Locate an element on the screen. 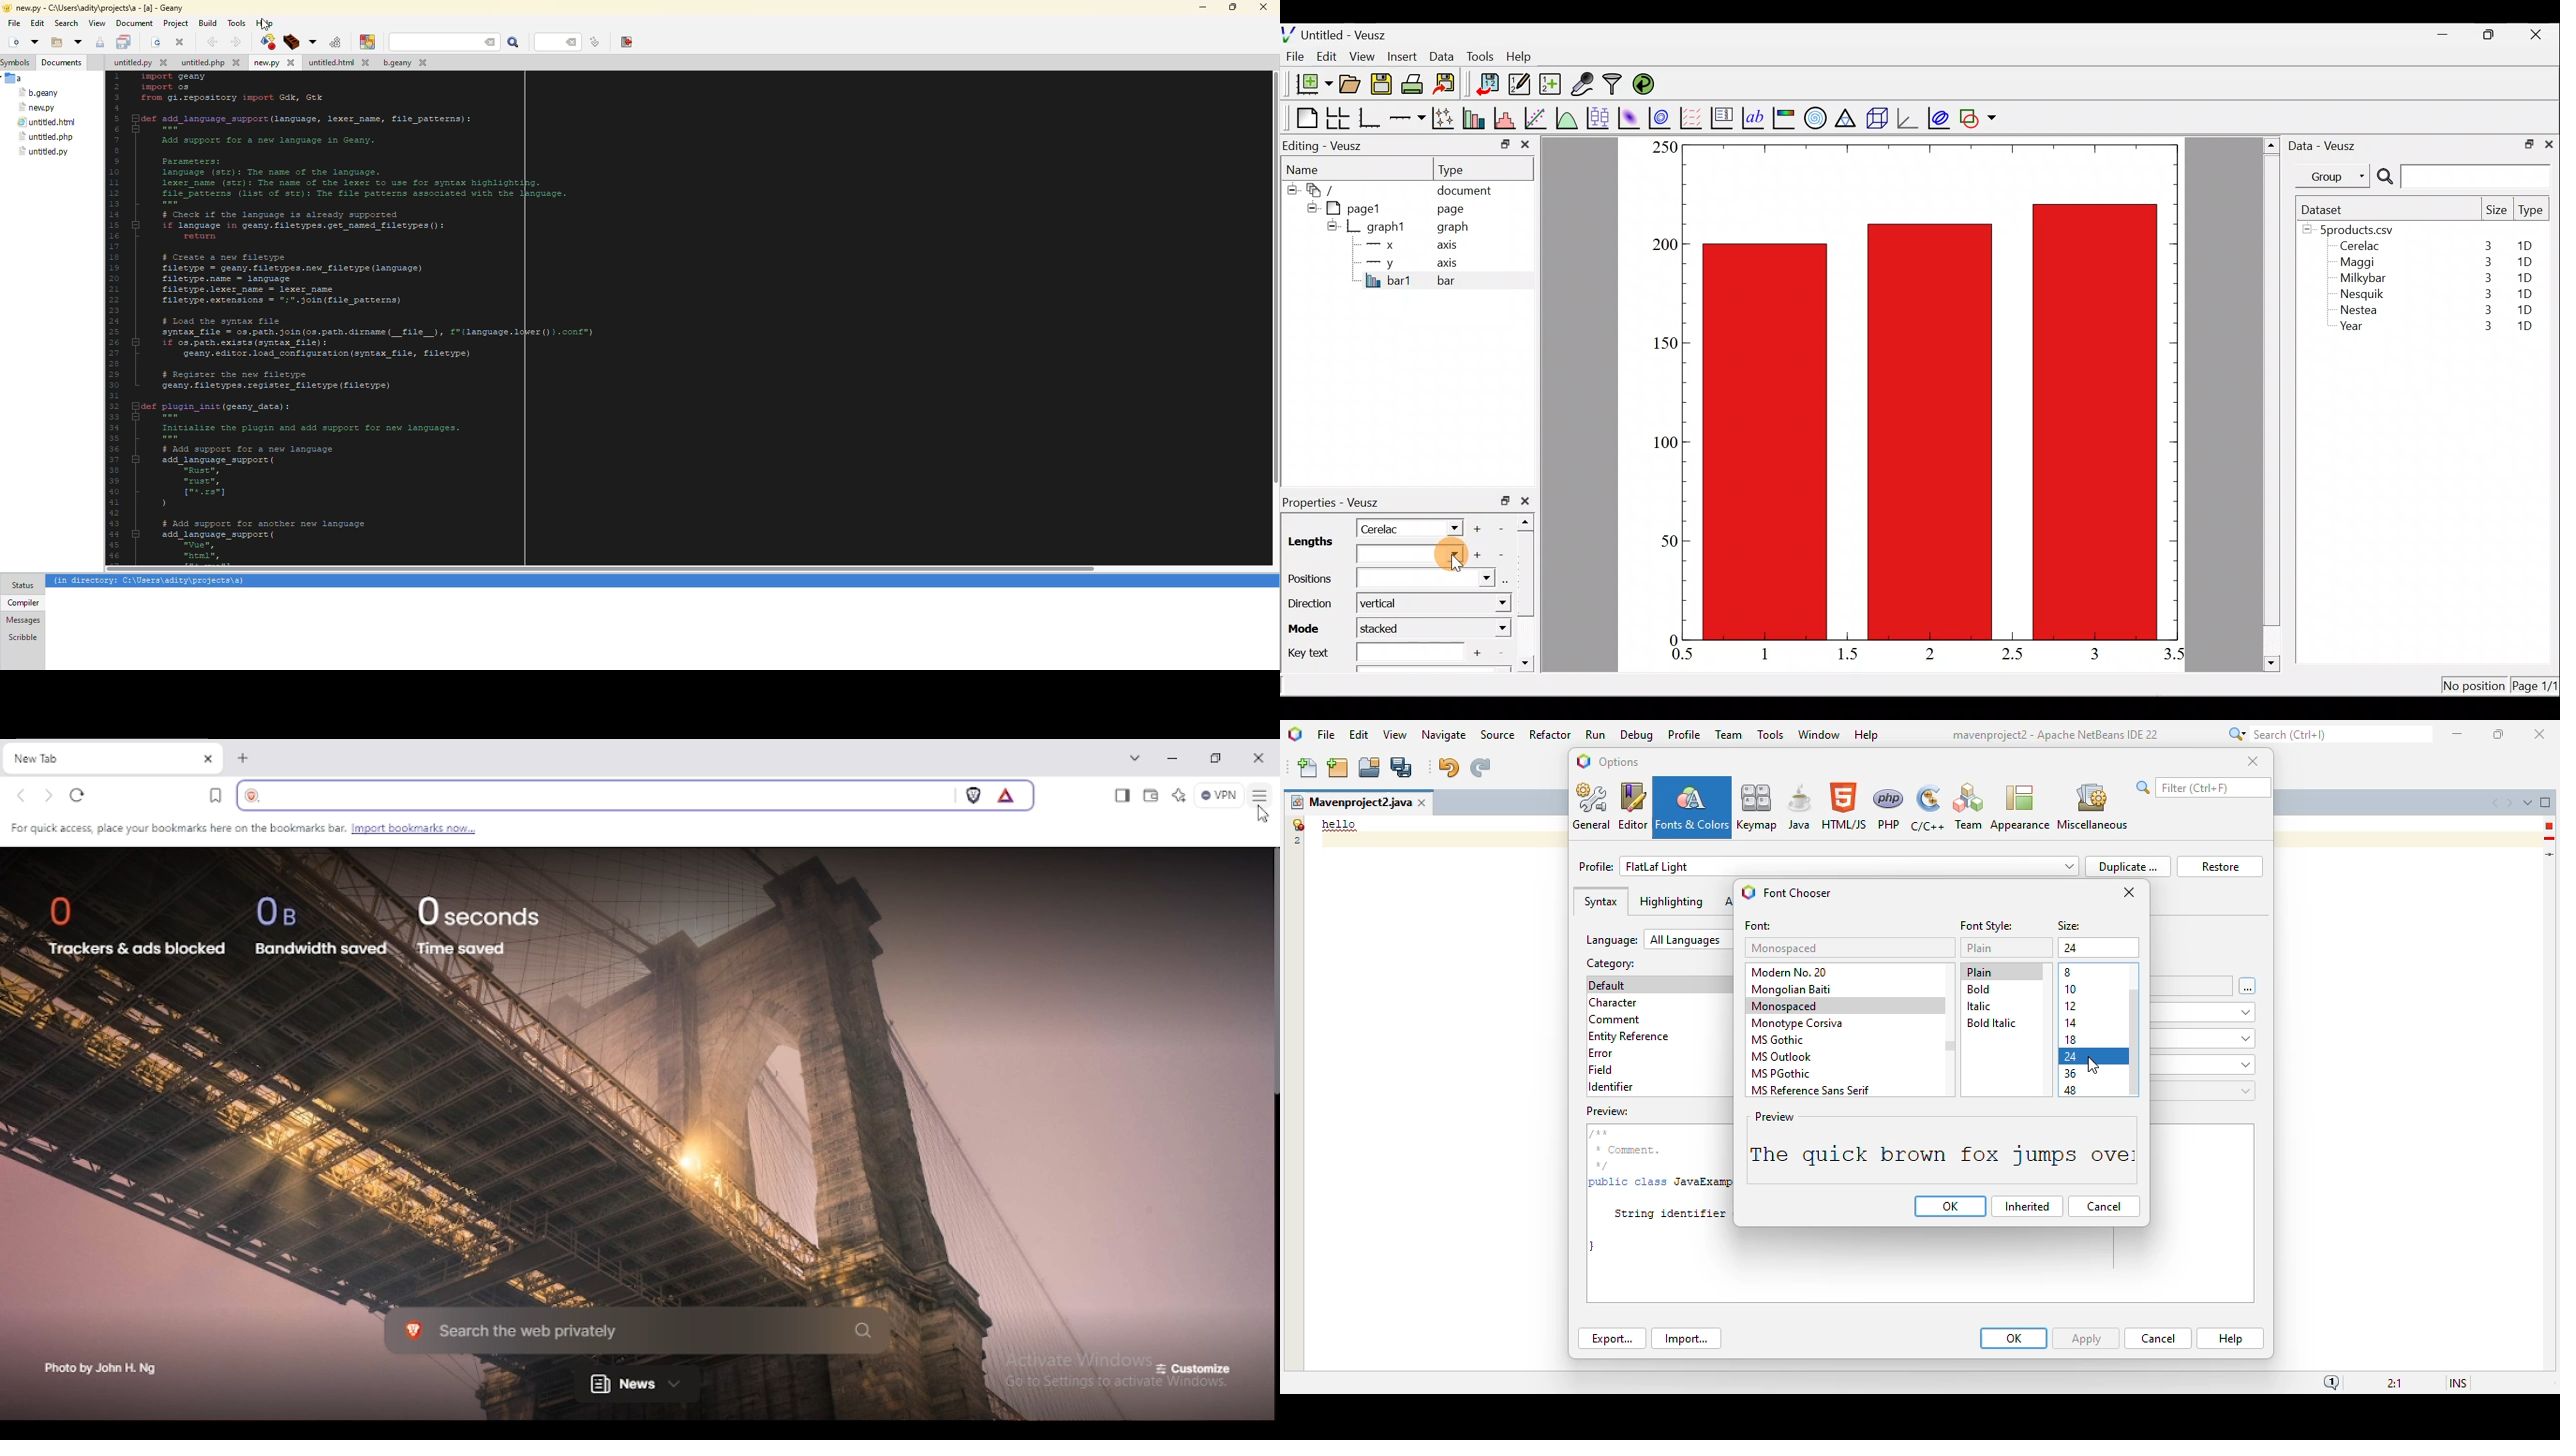 The image size is (2576, 1456). Plot key is located at coordinates (1723, 117).